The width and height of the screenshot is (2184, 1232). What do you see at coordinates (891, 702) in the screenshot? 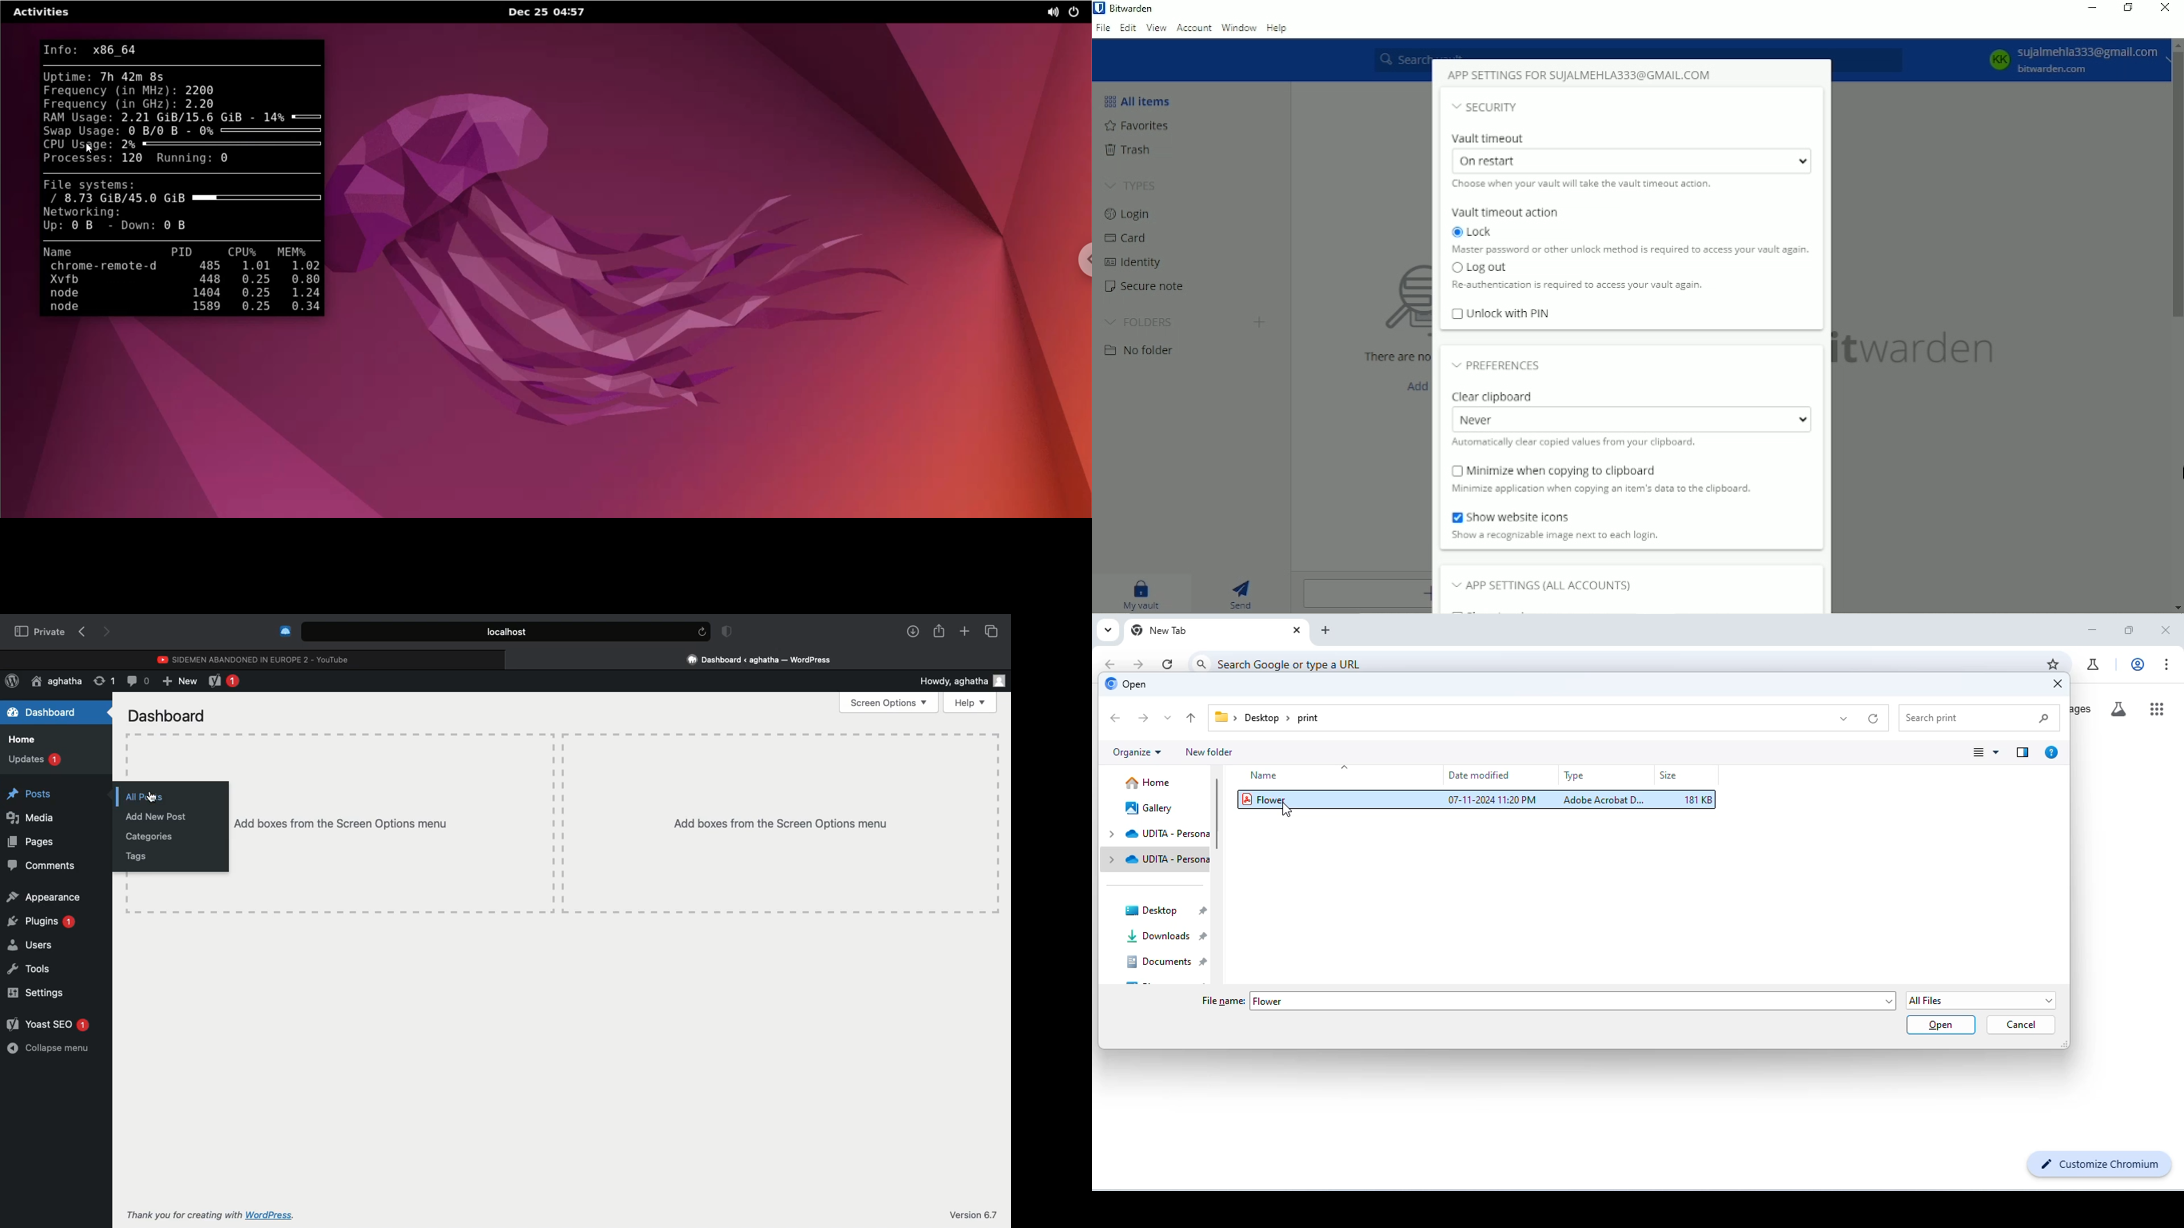
I see `Screen options` at bounding box center [891, 702].